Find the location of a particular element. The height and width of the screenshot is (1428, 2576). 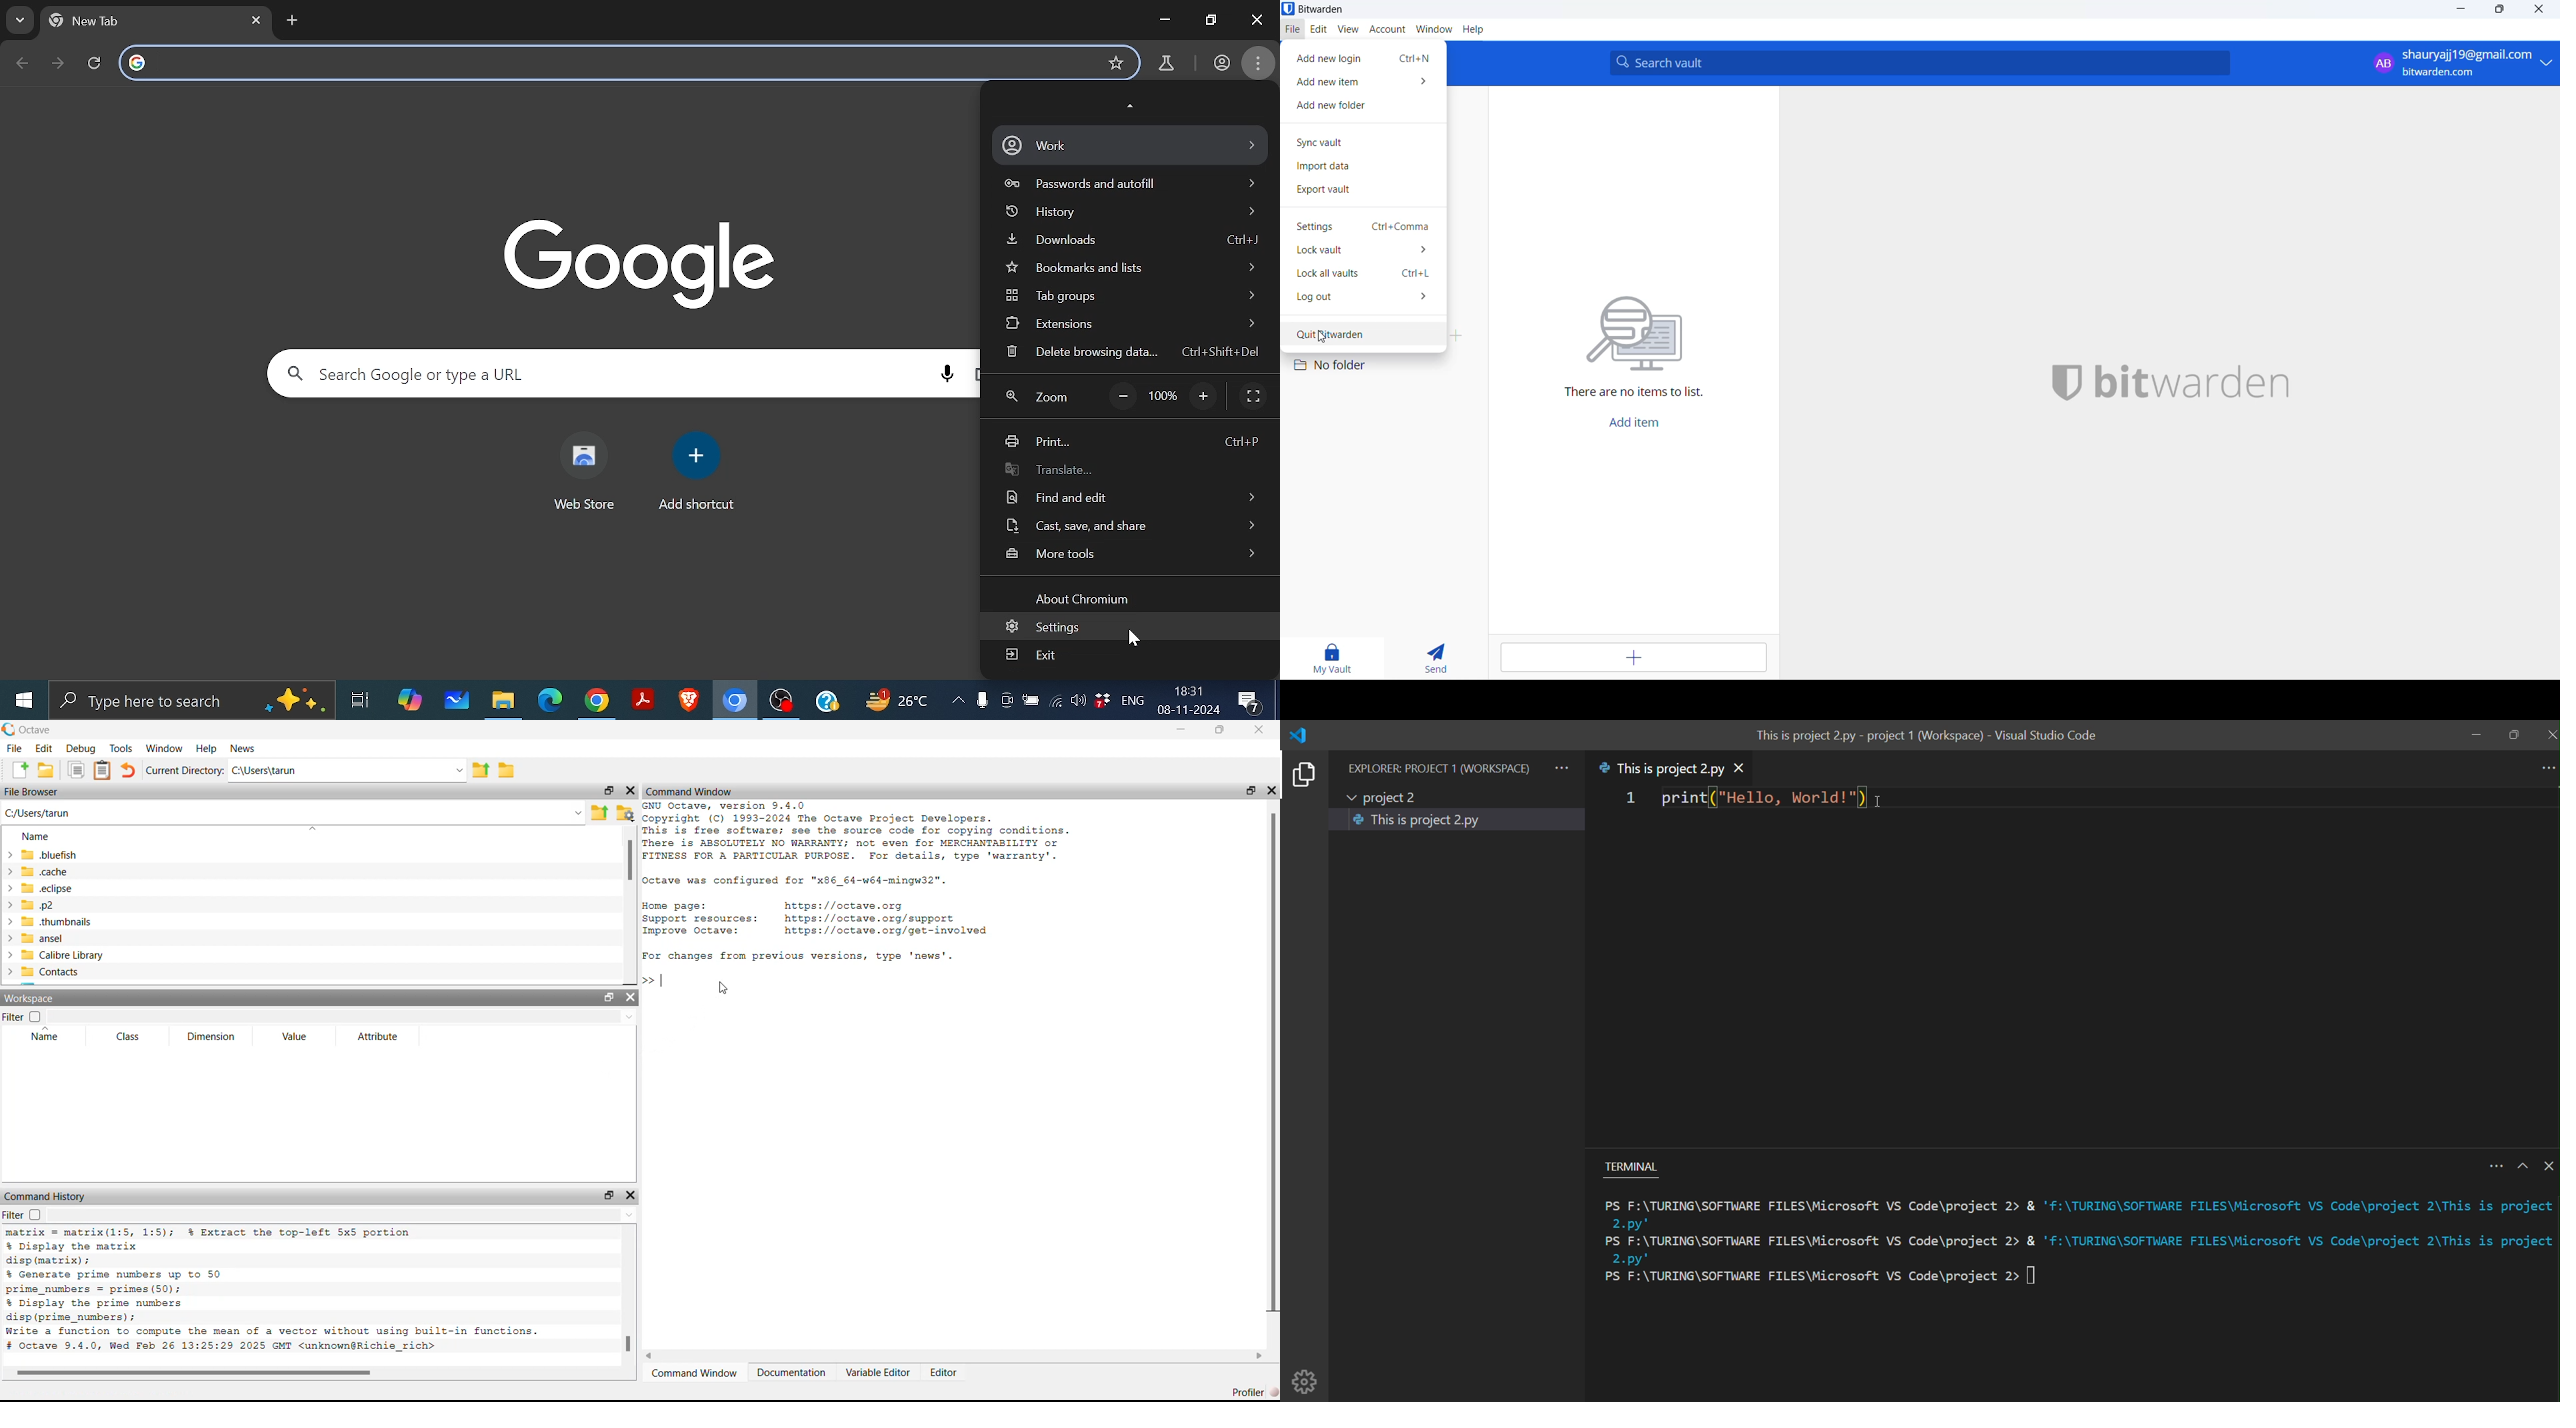

Extensions is located at coordinates (1128, 324).